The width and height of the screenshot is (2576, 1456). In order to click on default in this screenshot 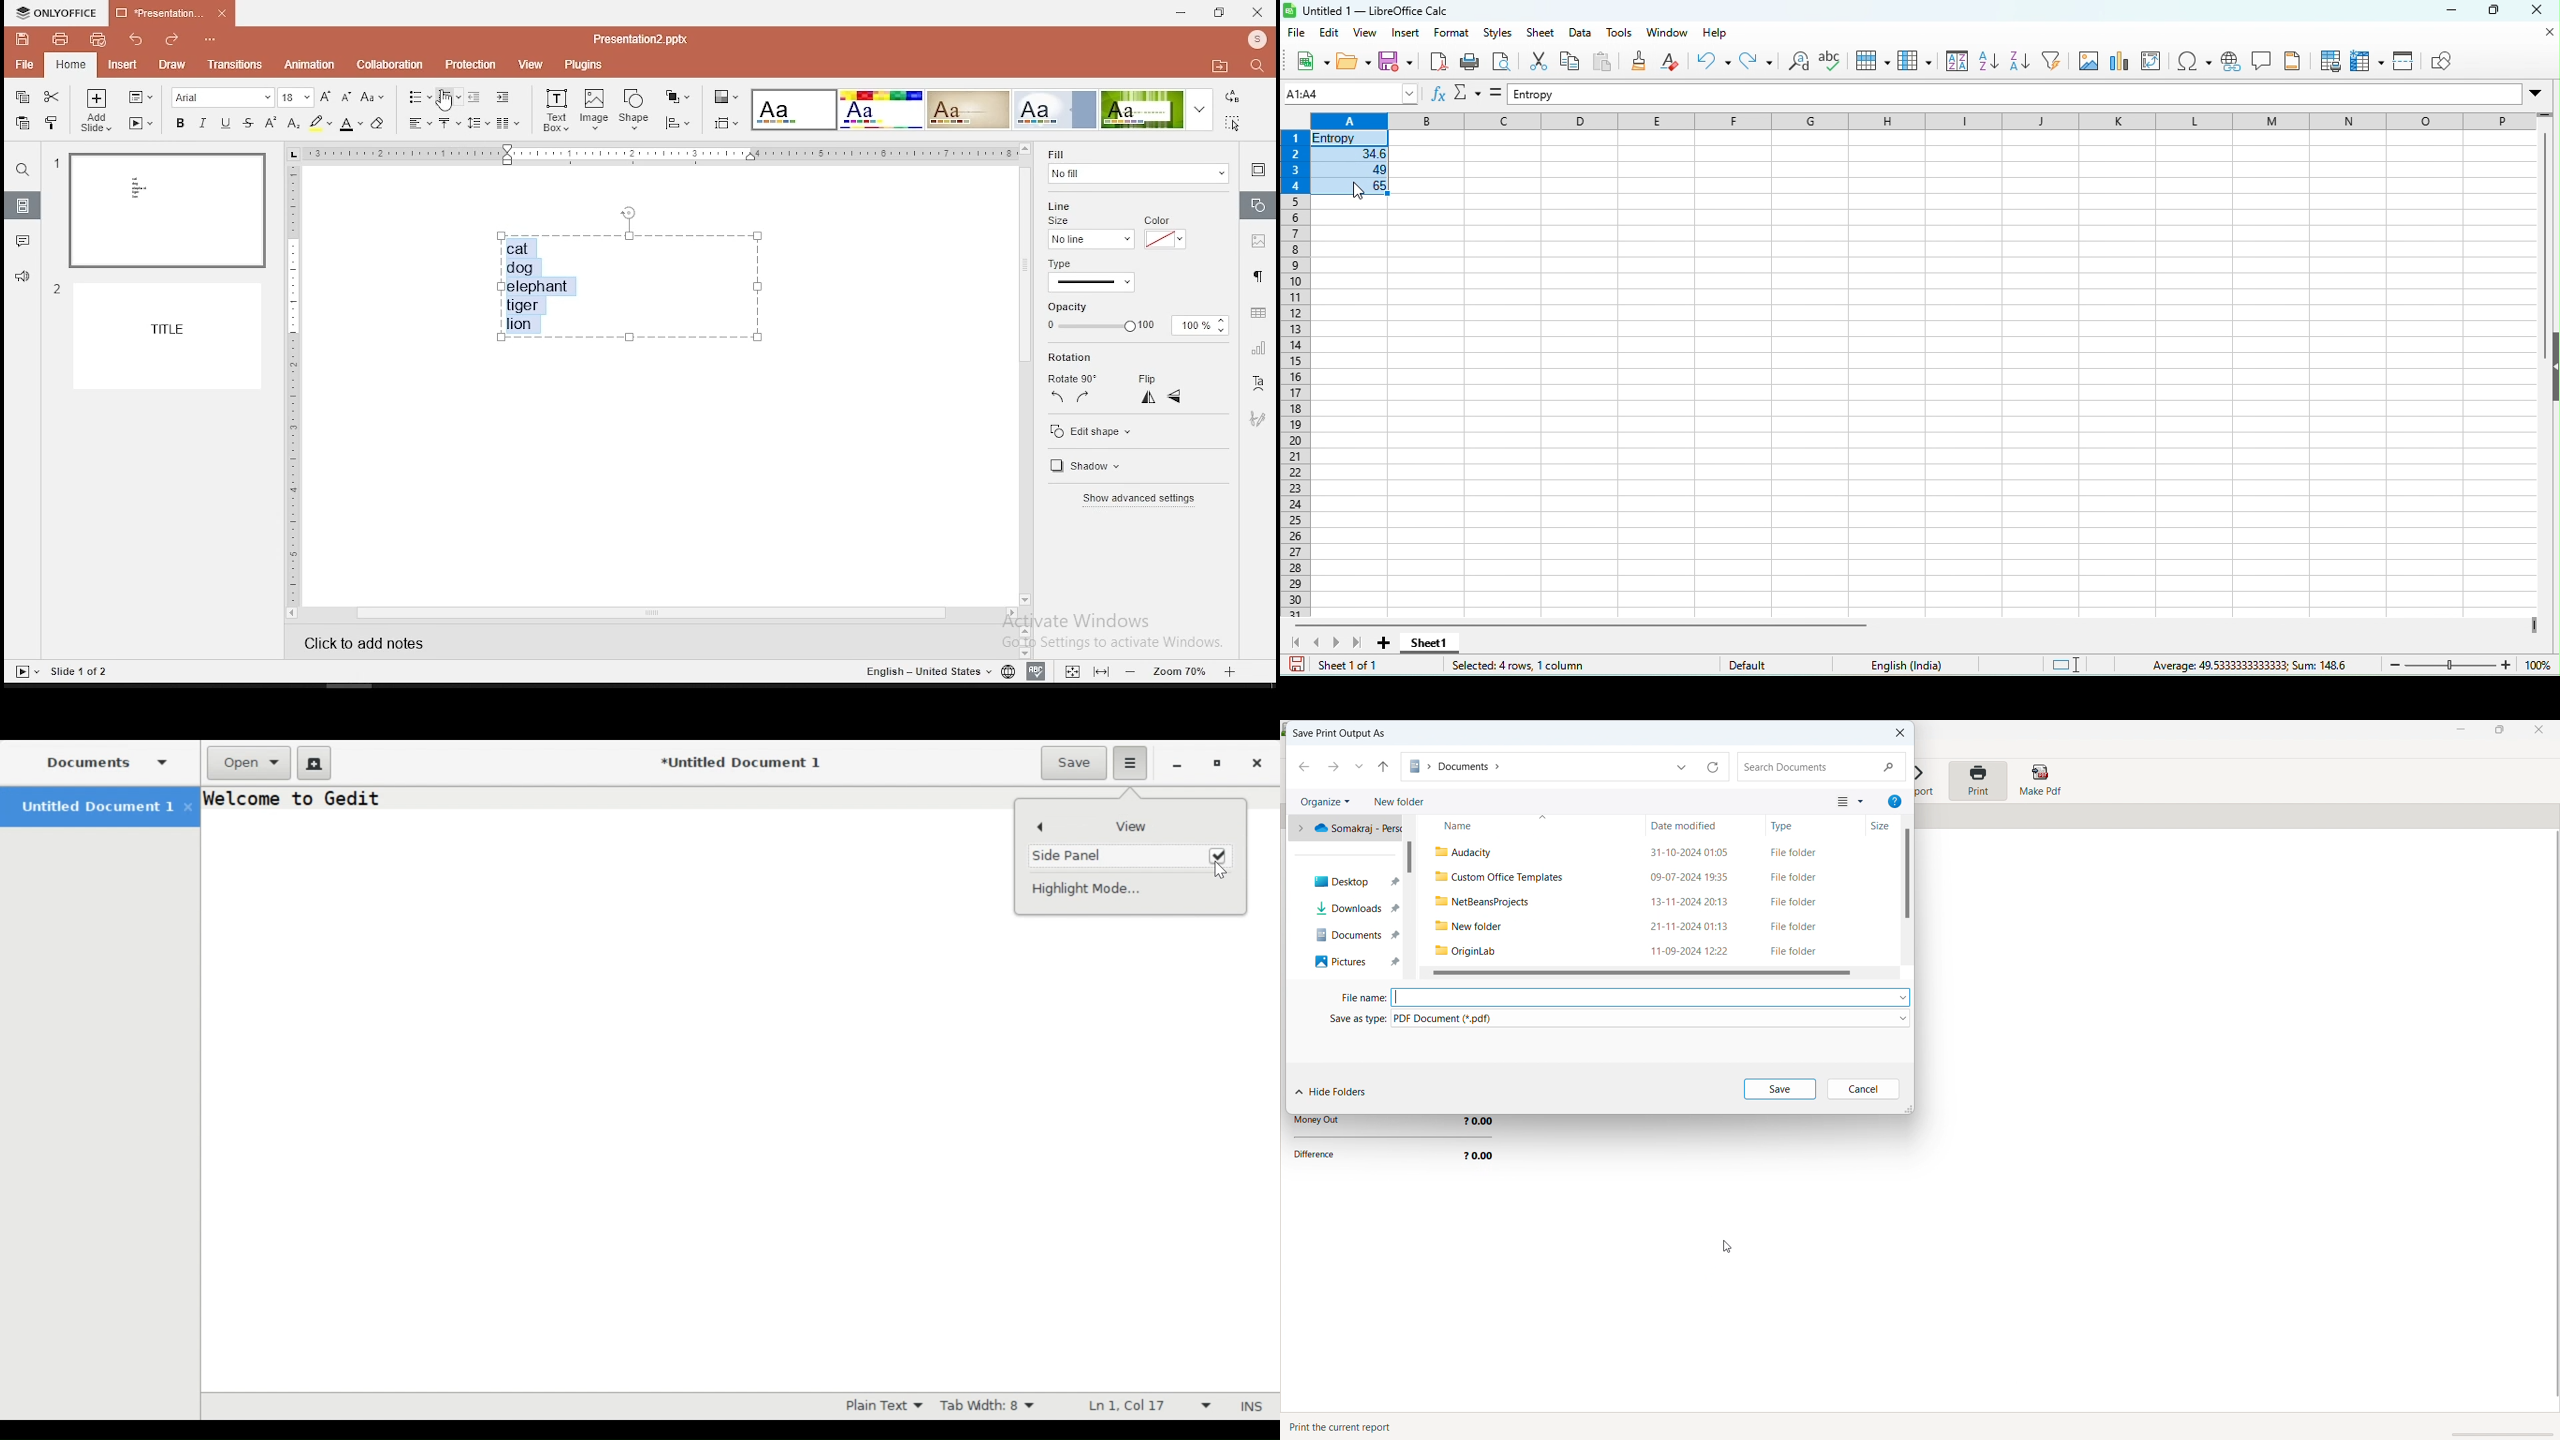, I will do `click(1780, 665)`.